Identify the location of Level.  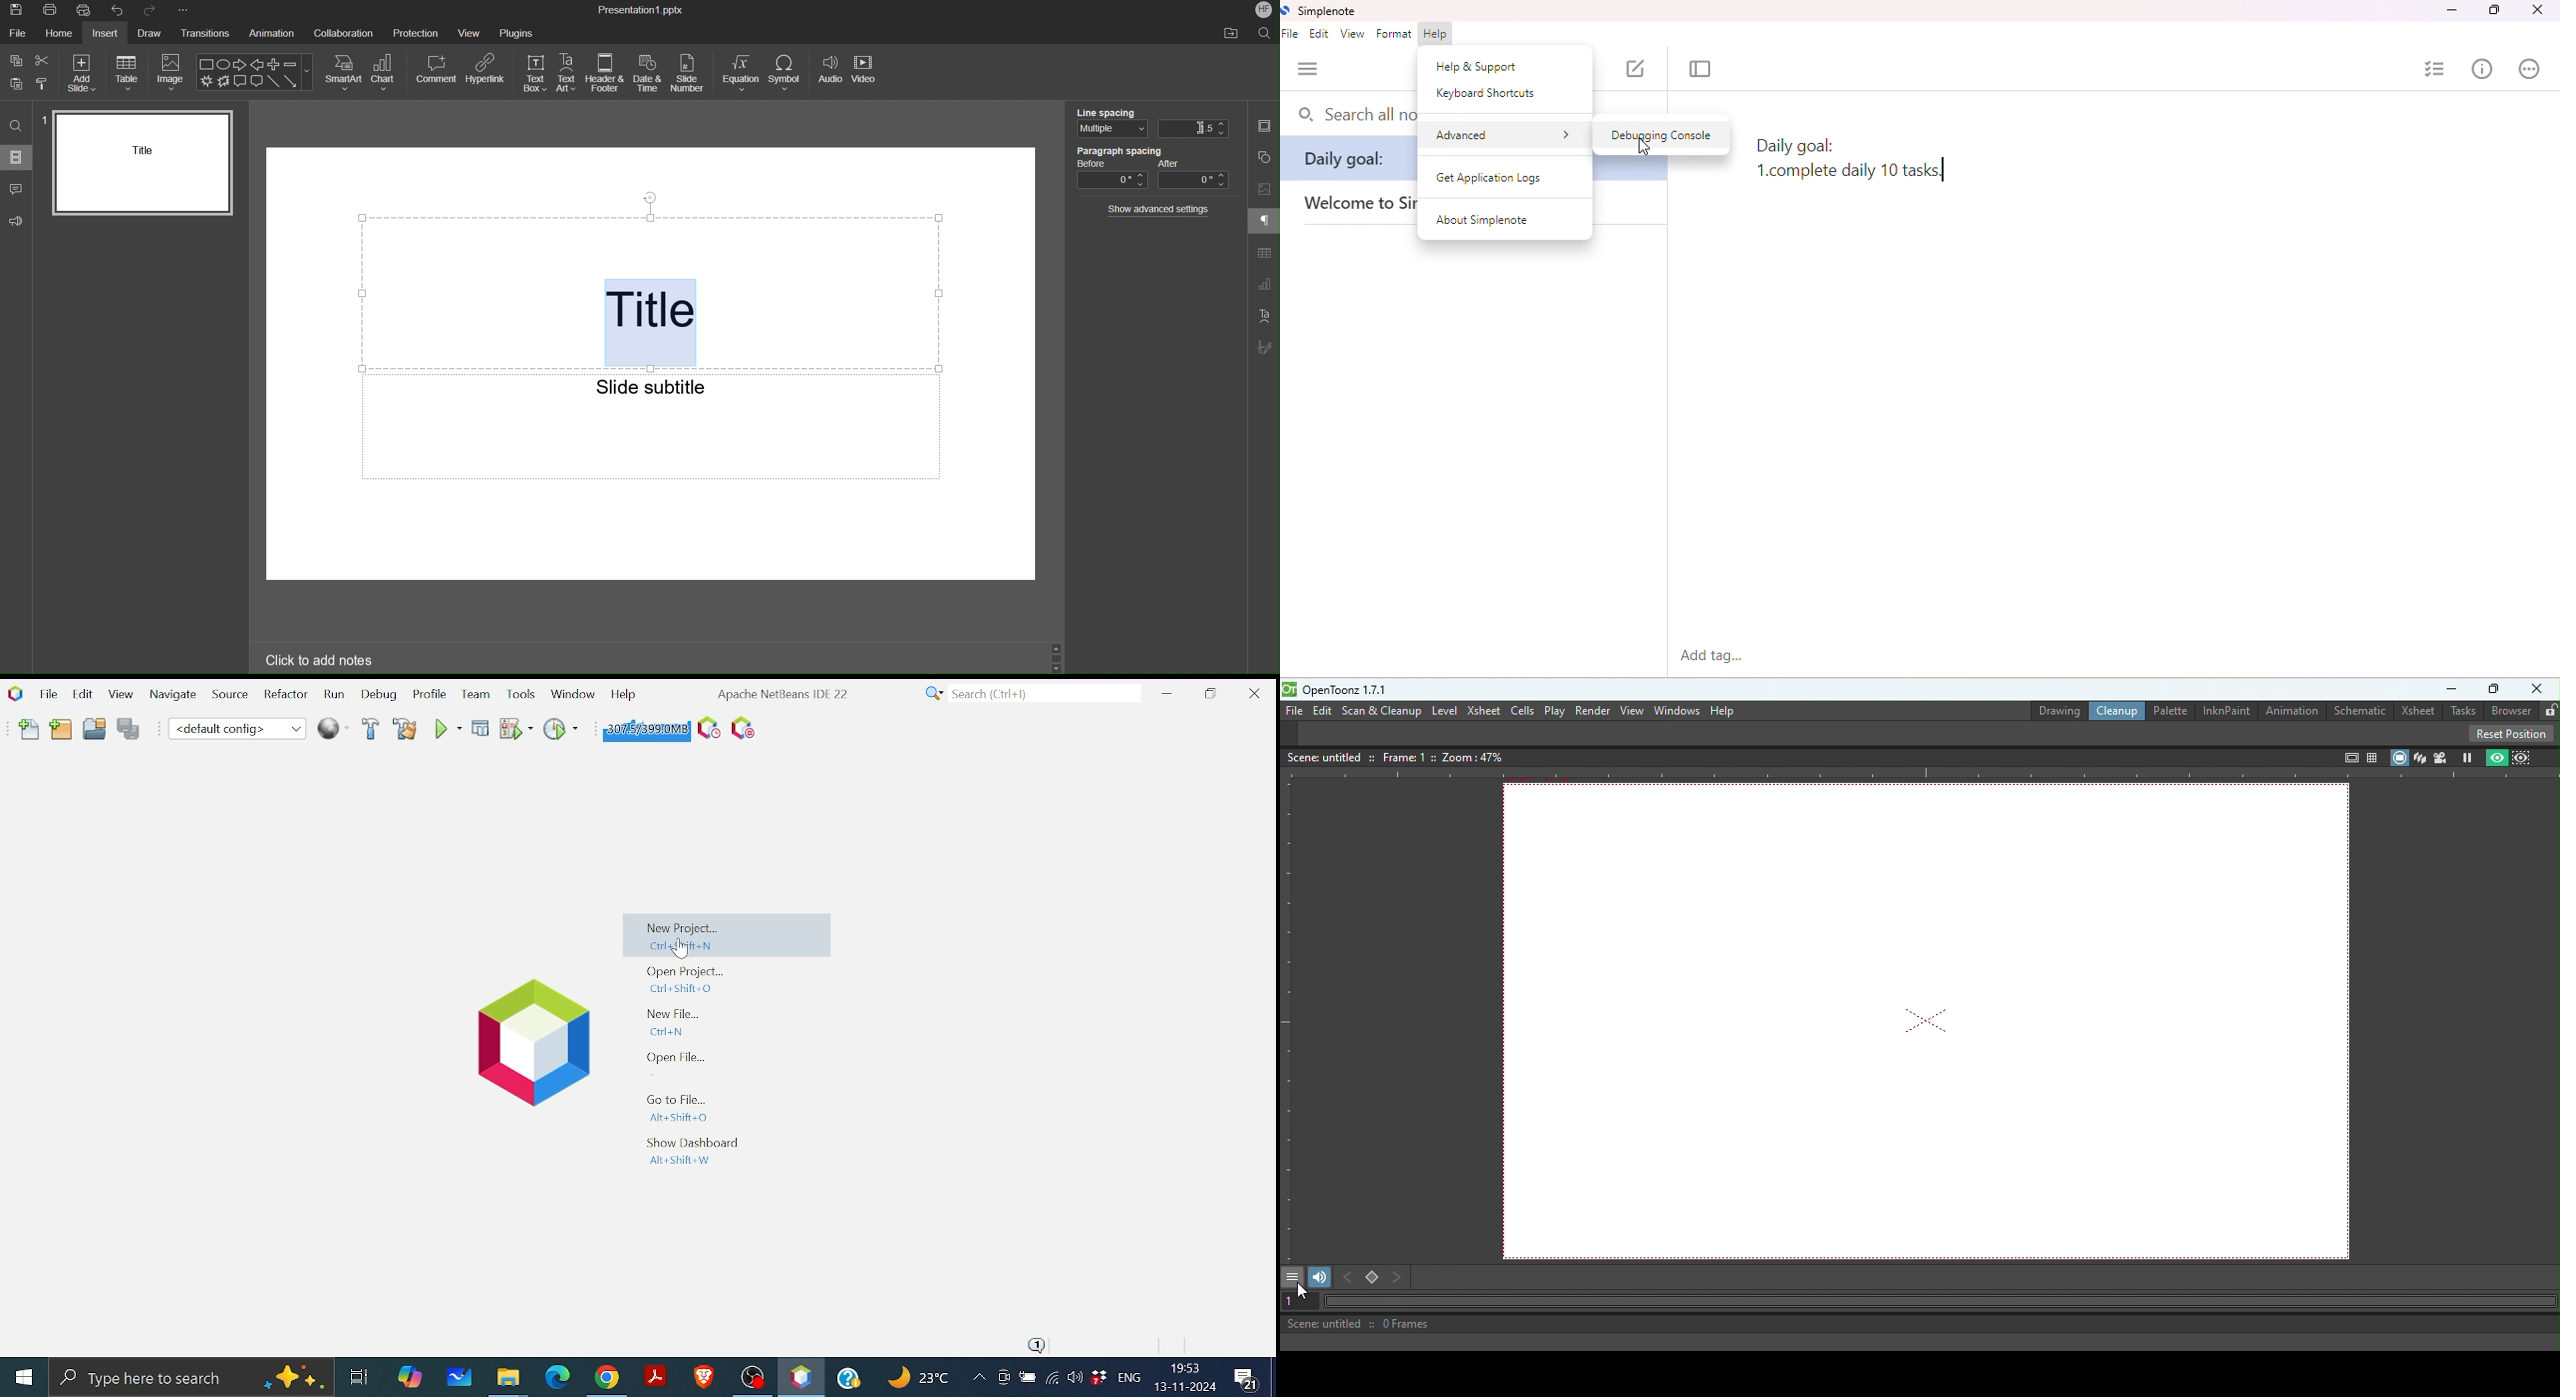
(1445, 710).